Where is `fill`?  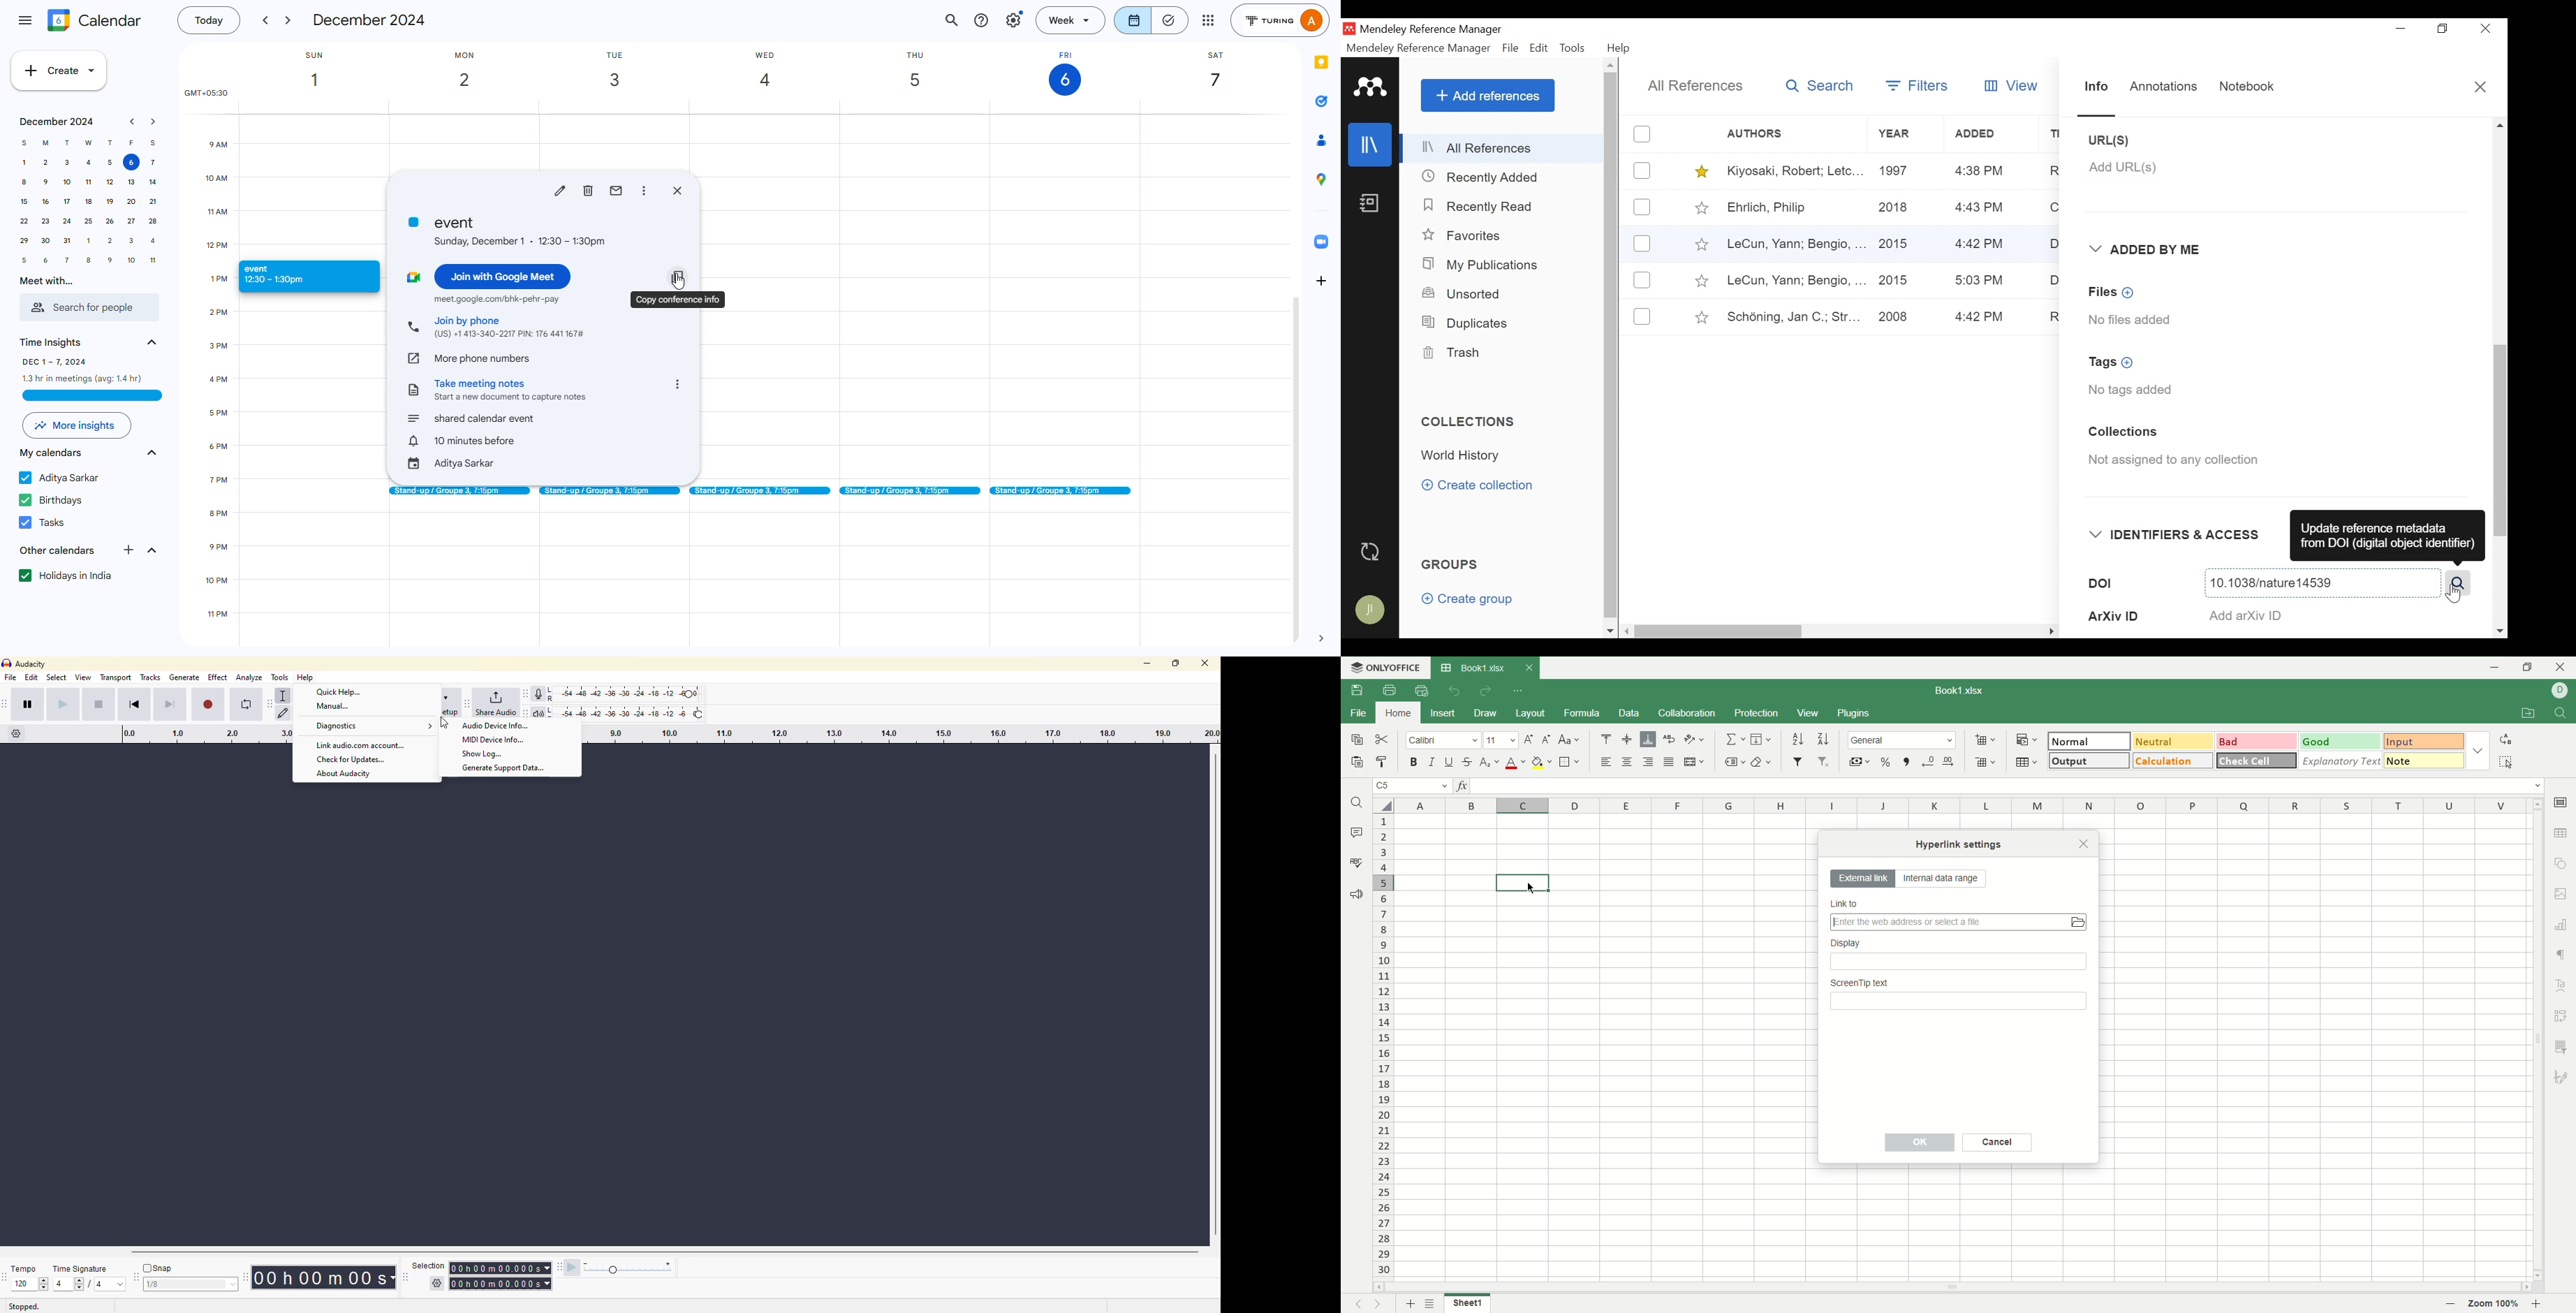 fill is located at coordinates (1761, 740).